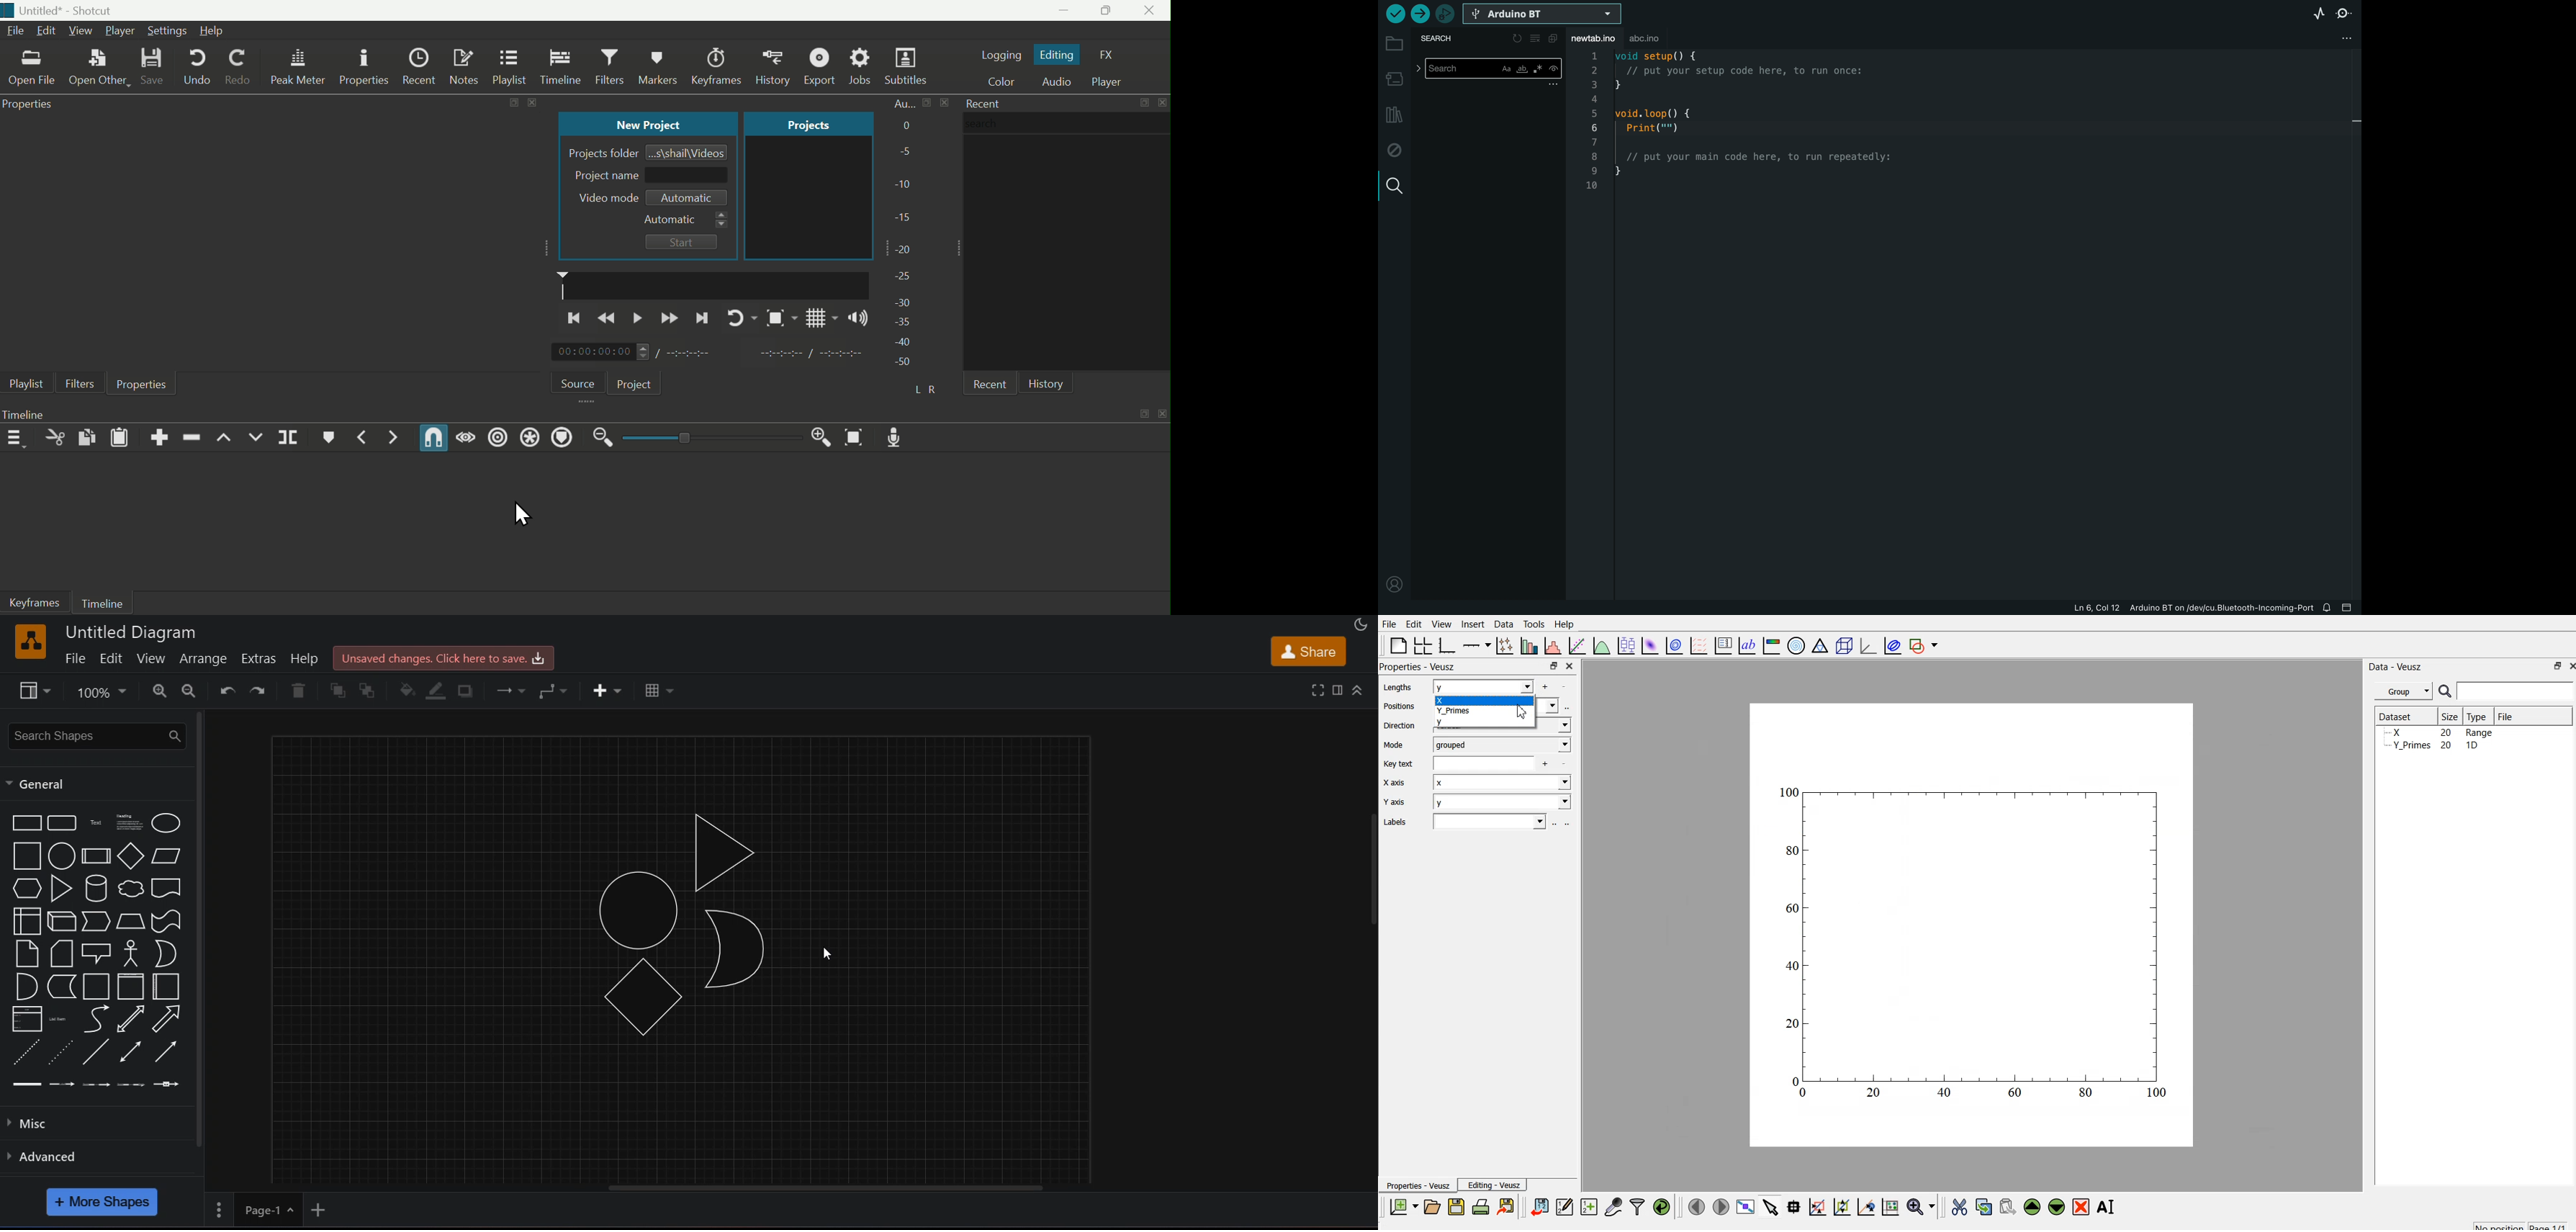  Describe the element at coordinates (98, 1051) in the screenshot. I see `line` at that location.